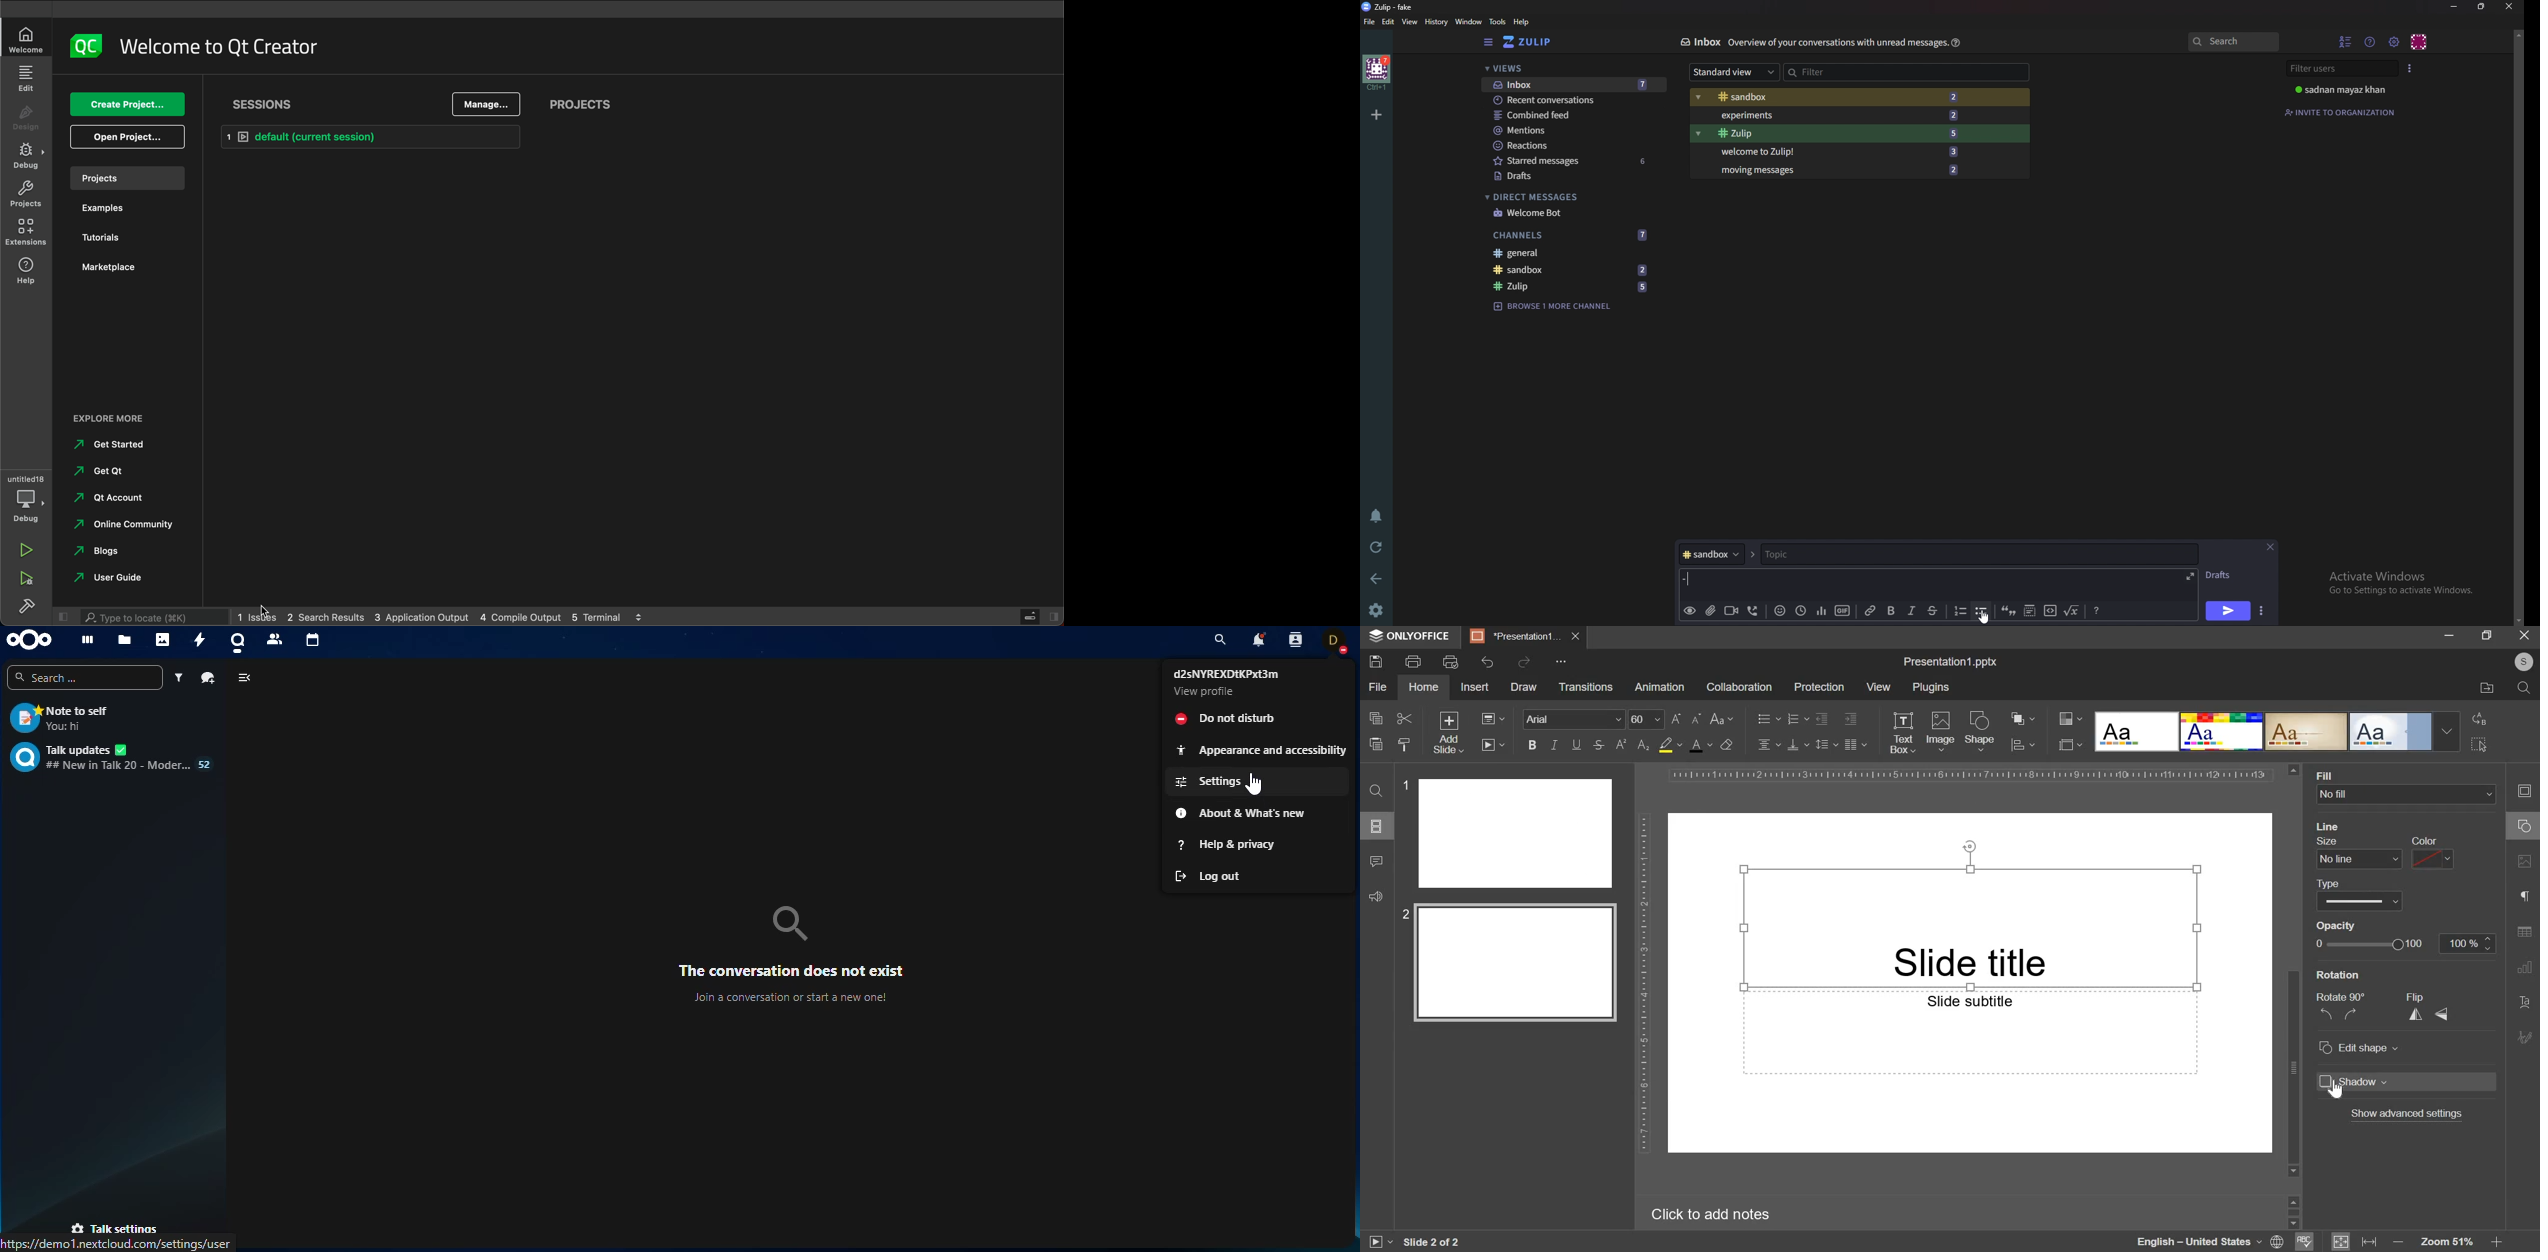  What do you see at coordinates (1375, 611) in the screenshot?
I see `Settings` at bounding box center [1375, 611].